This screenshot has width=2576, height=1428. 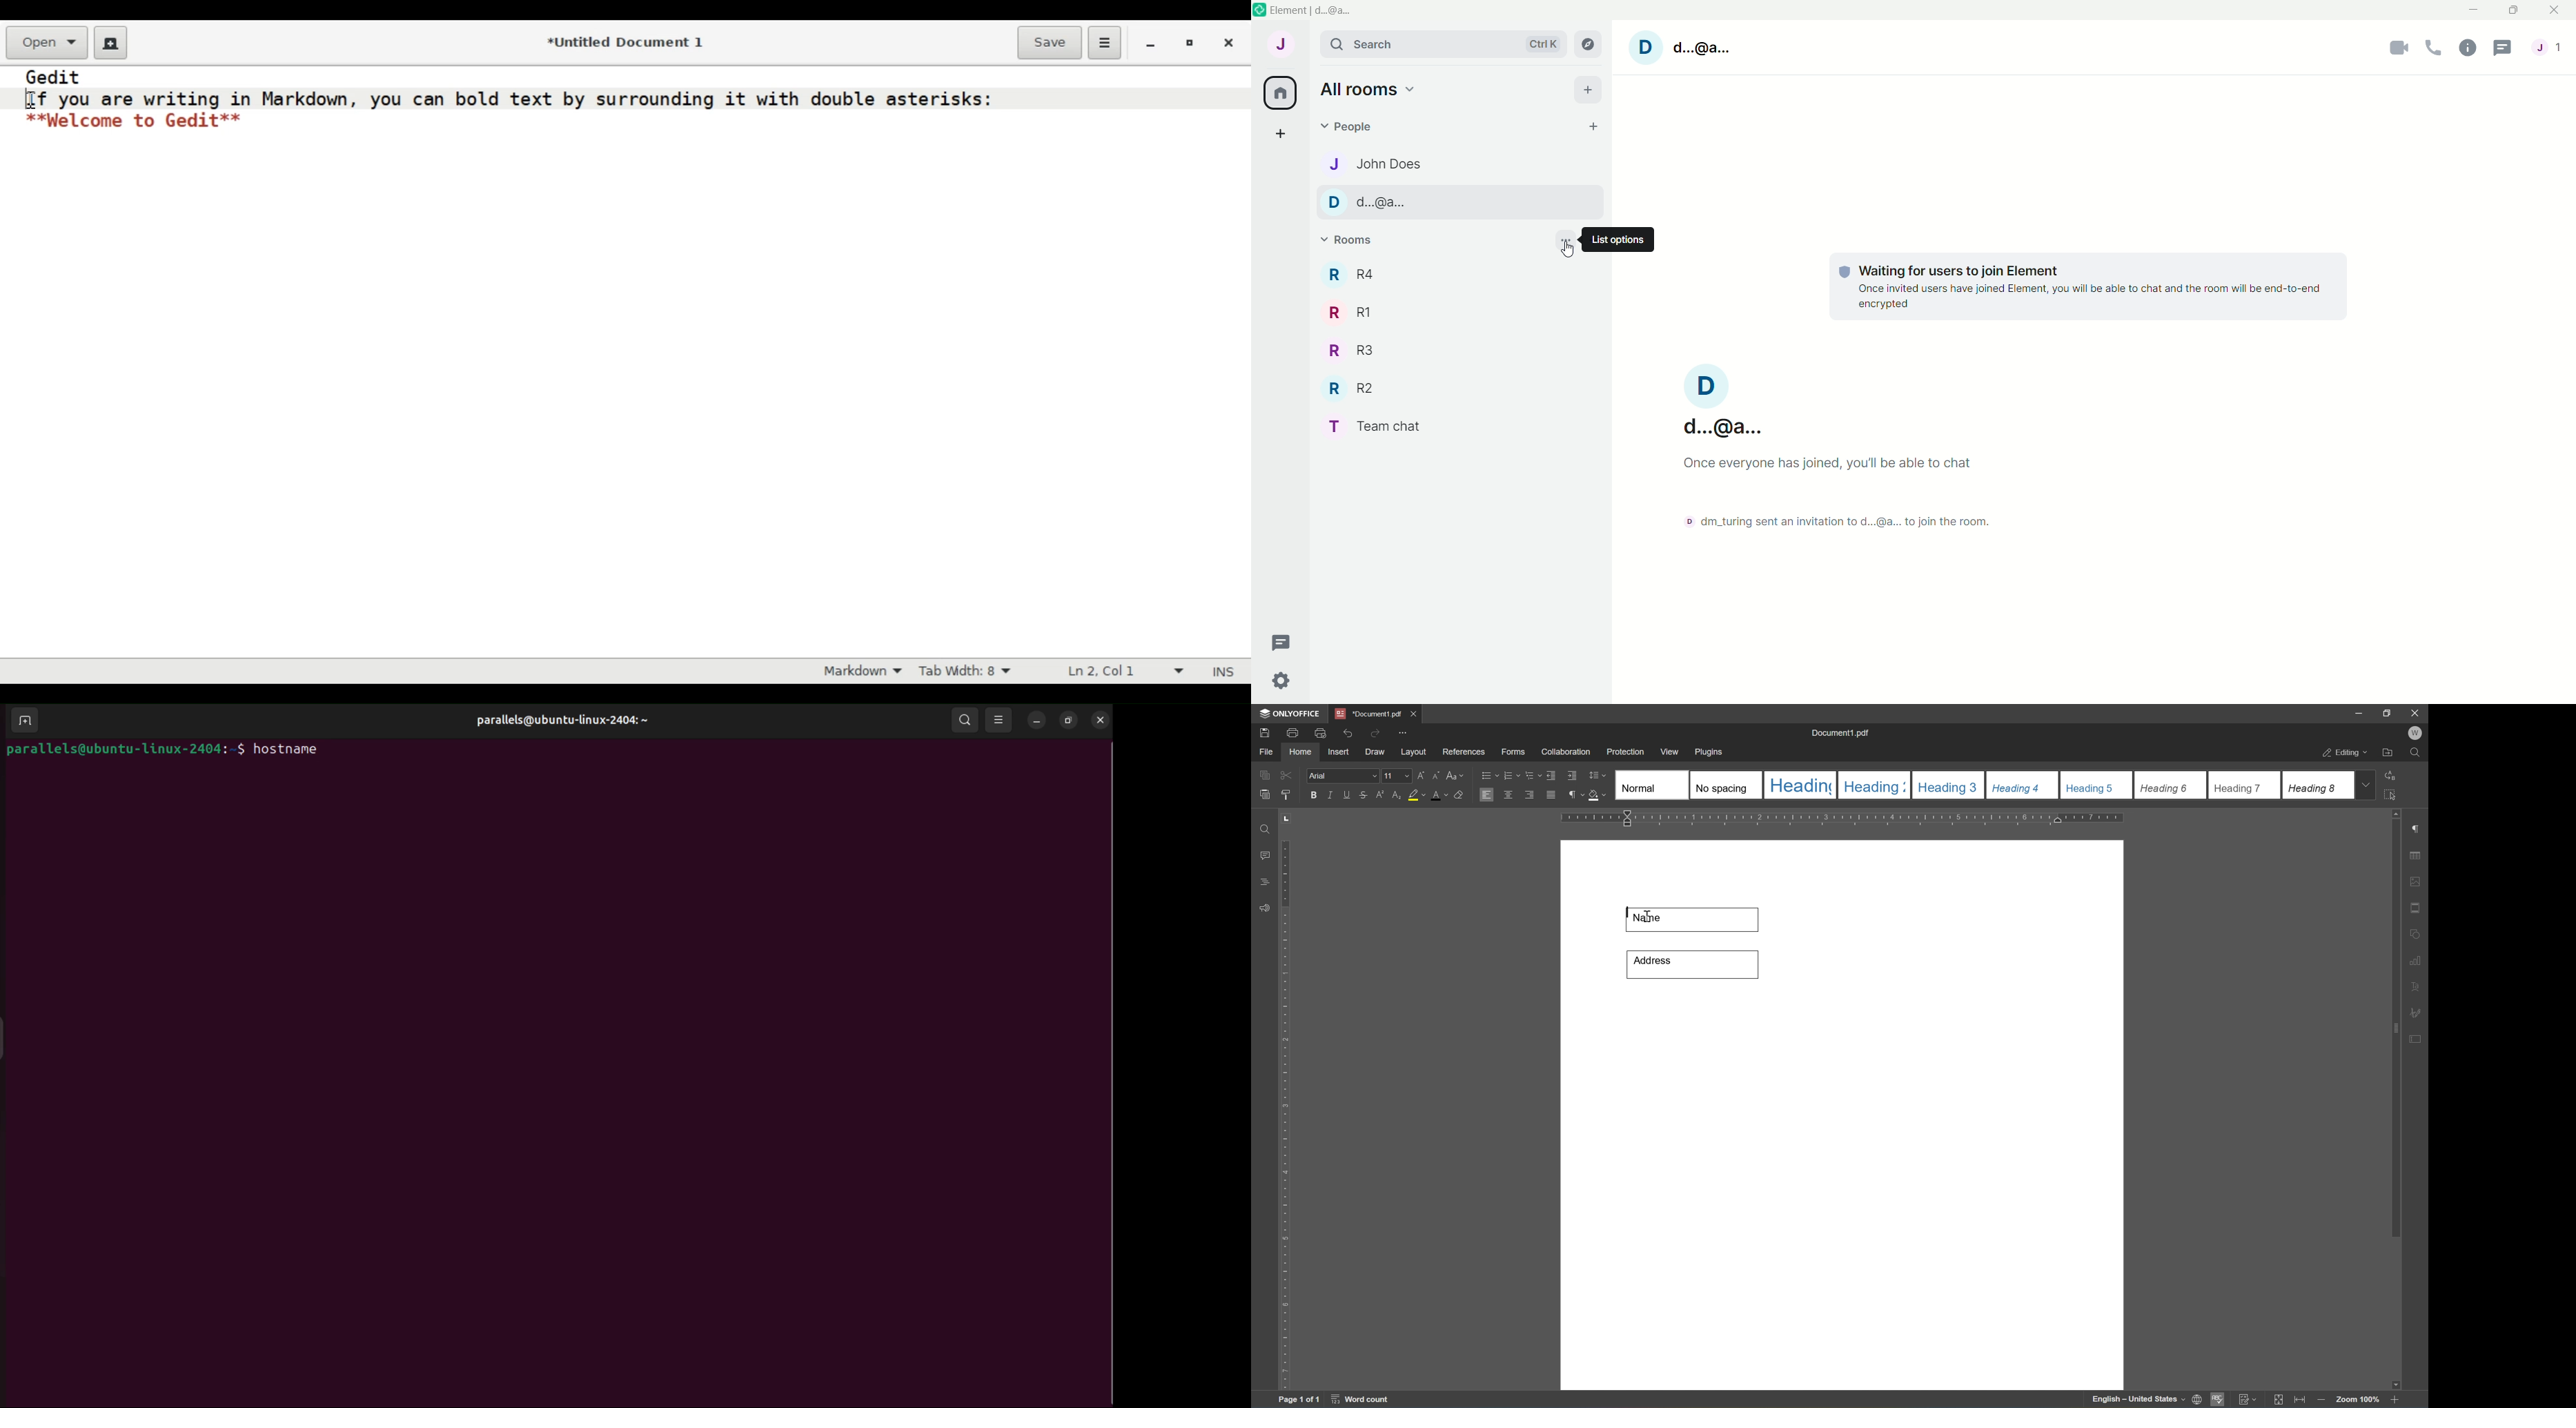 What do you see at coordinates (1279, 92) in the screenshot?
I see `All rooms` at bounding box center [1279, 92].